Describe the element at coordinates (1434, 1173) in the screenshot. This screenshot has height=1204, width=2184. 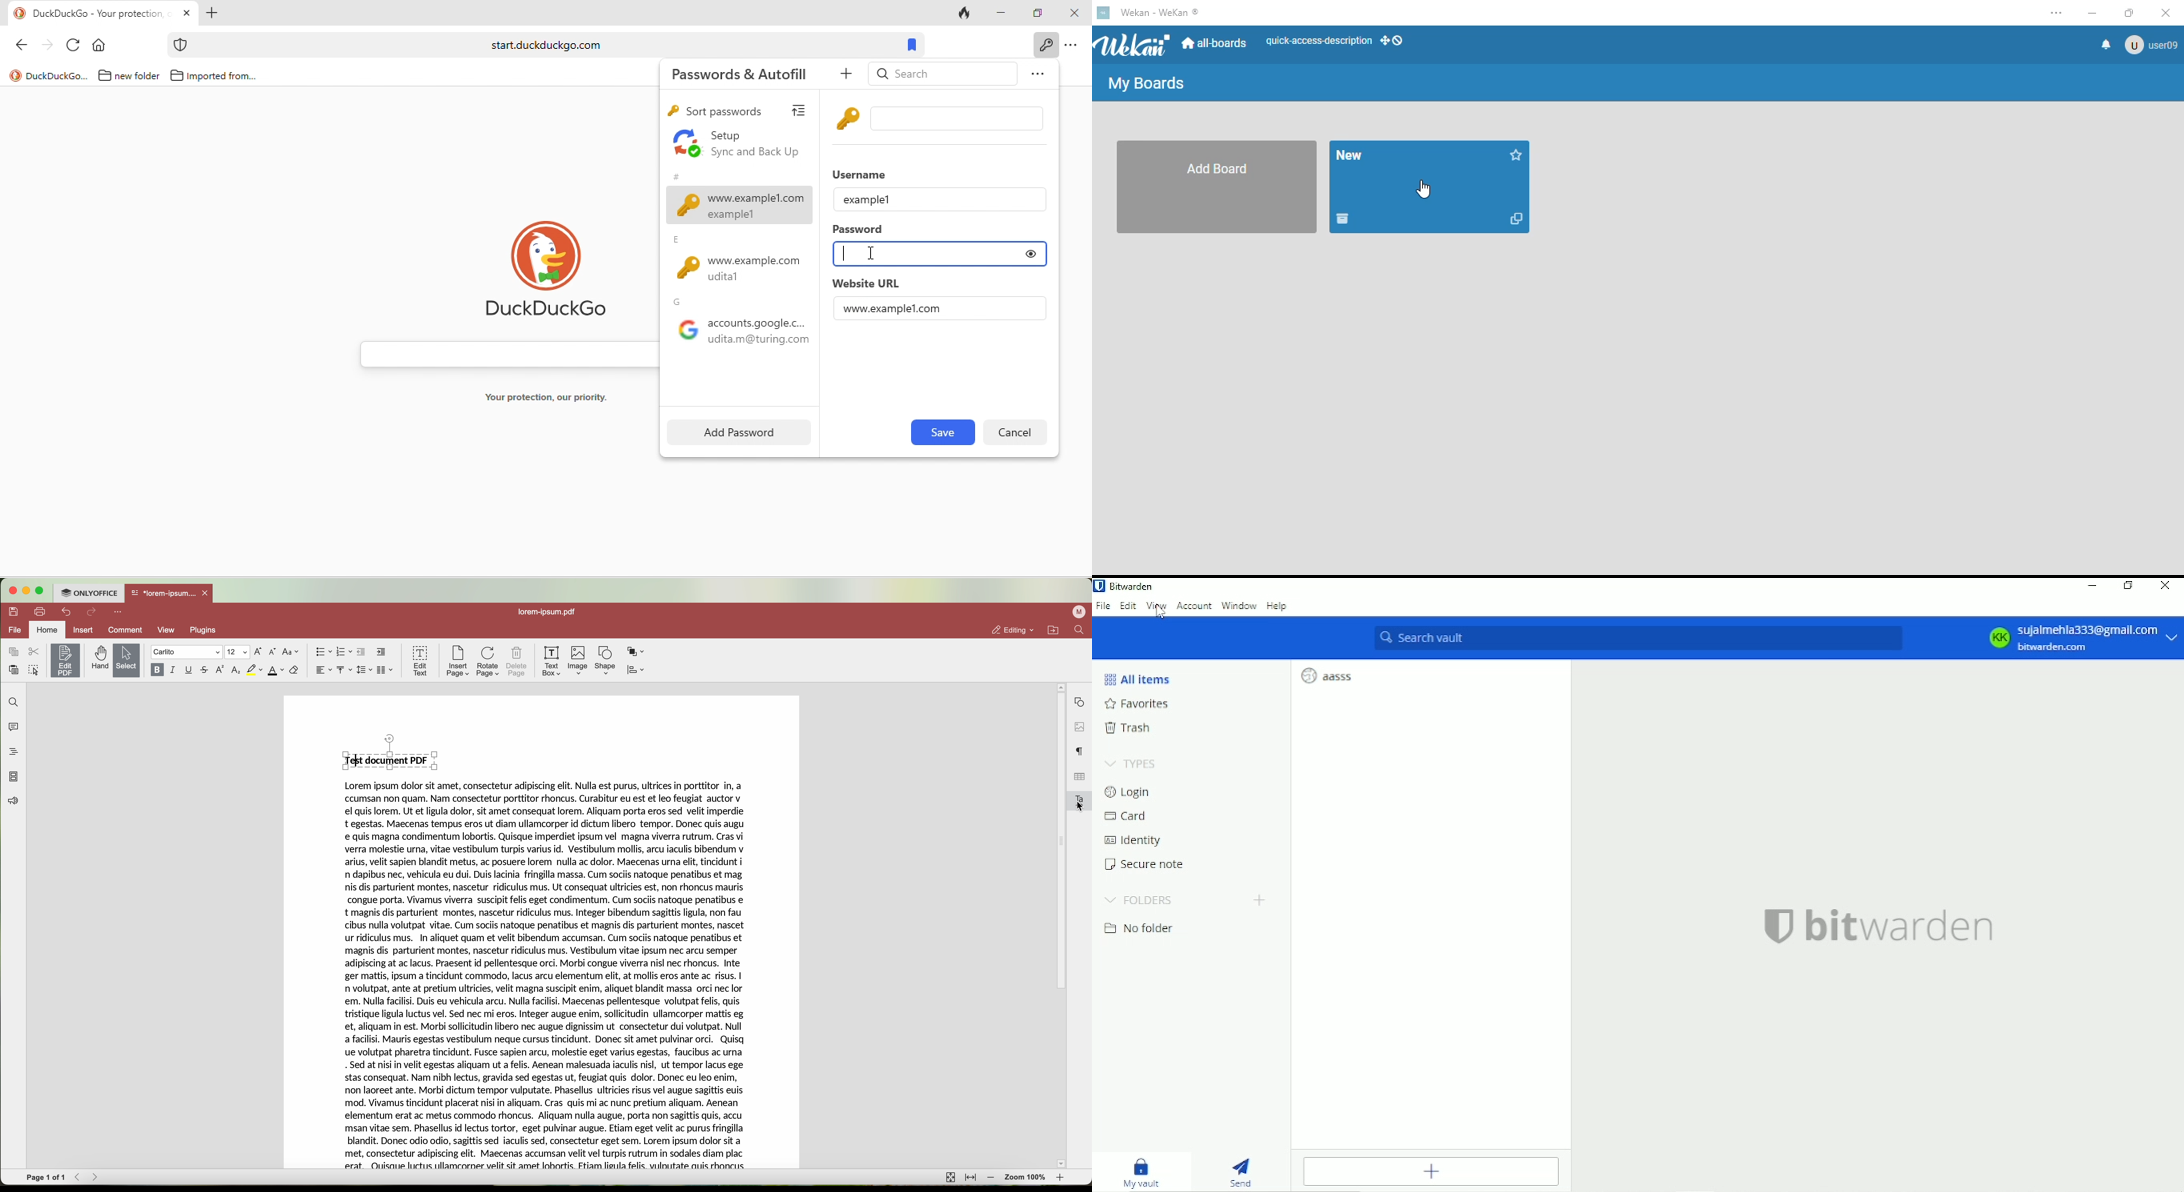
I see `Add item` at that location.